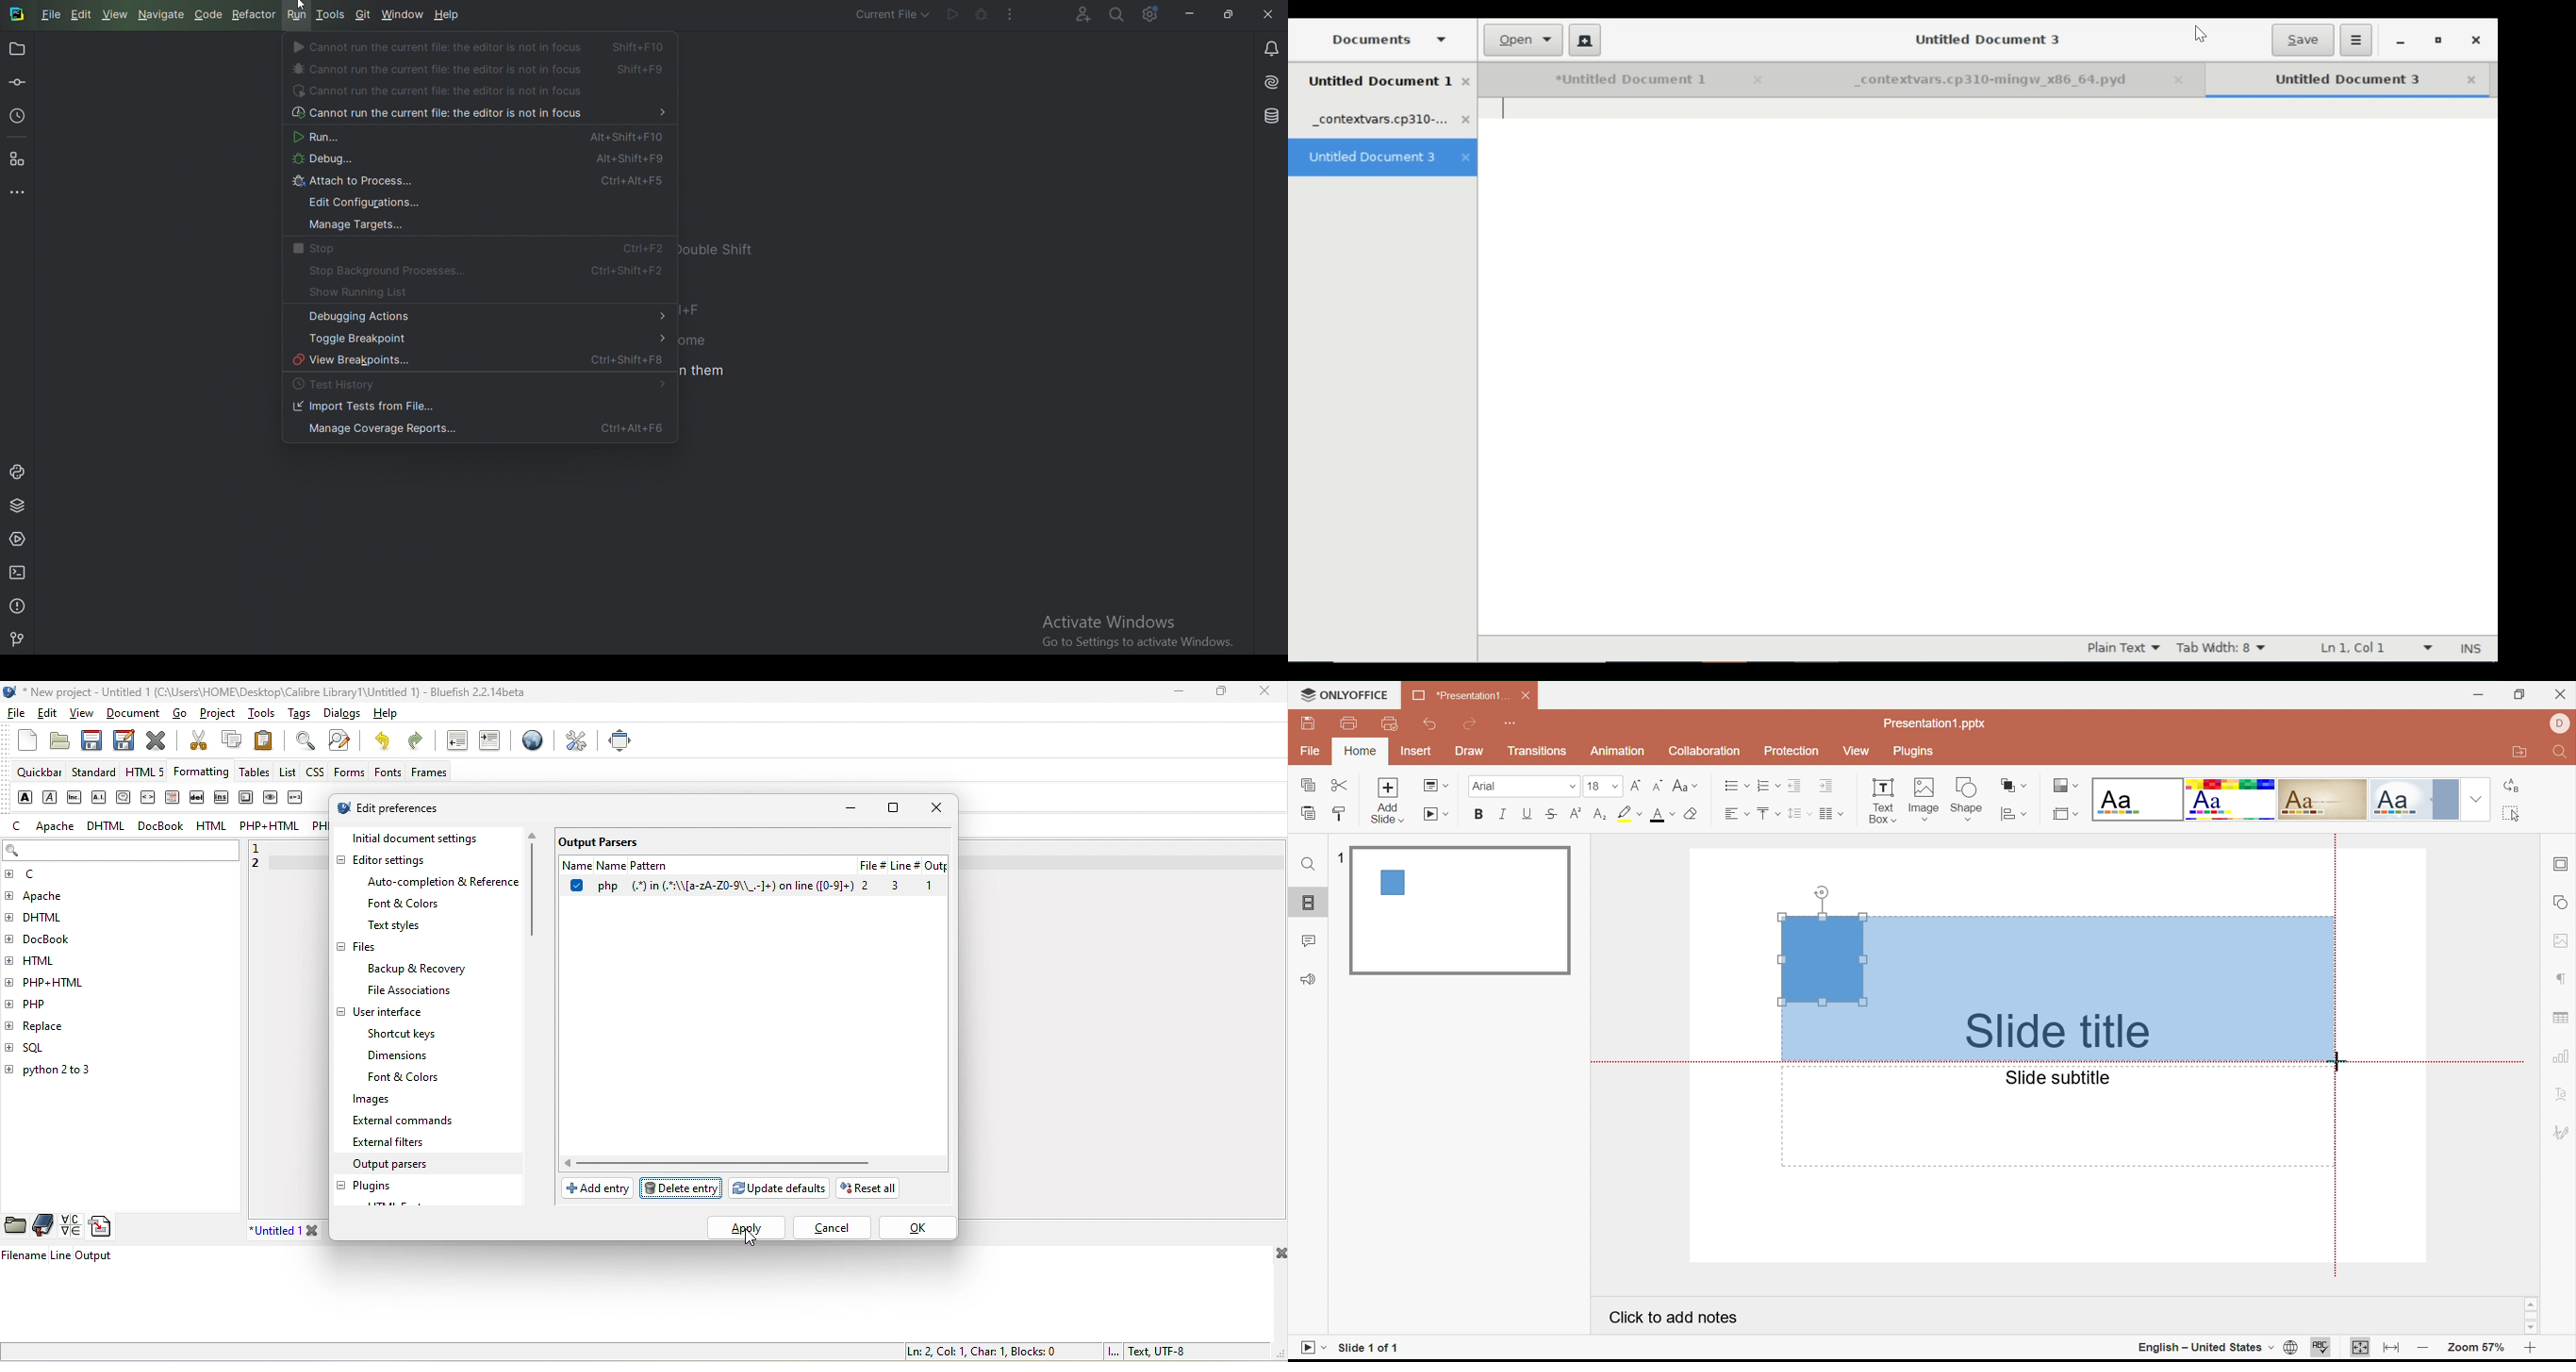 This screenshot has width=2576, height=1372. I want to click on Quick print, so click(1390, 725).